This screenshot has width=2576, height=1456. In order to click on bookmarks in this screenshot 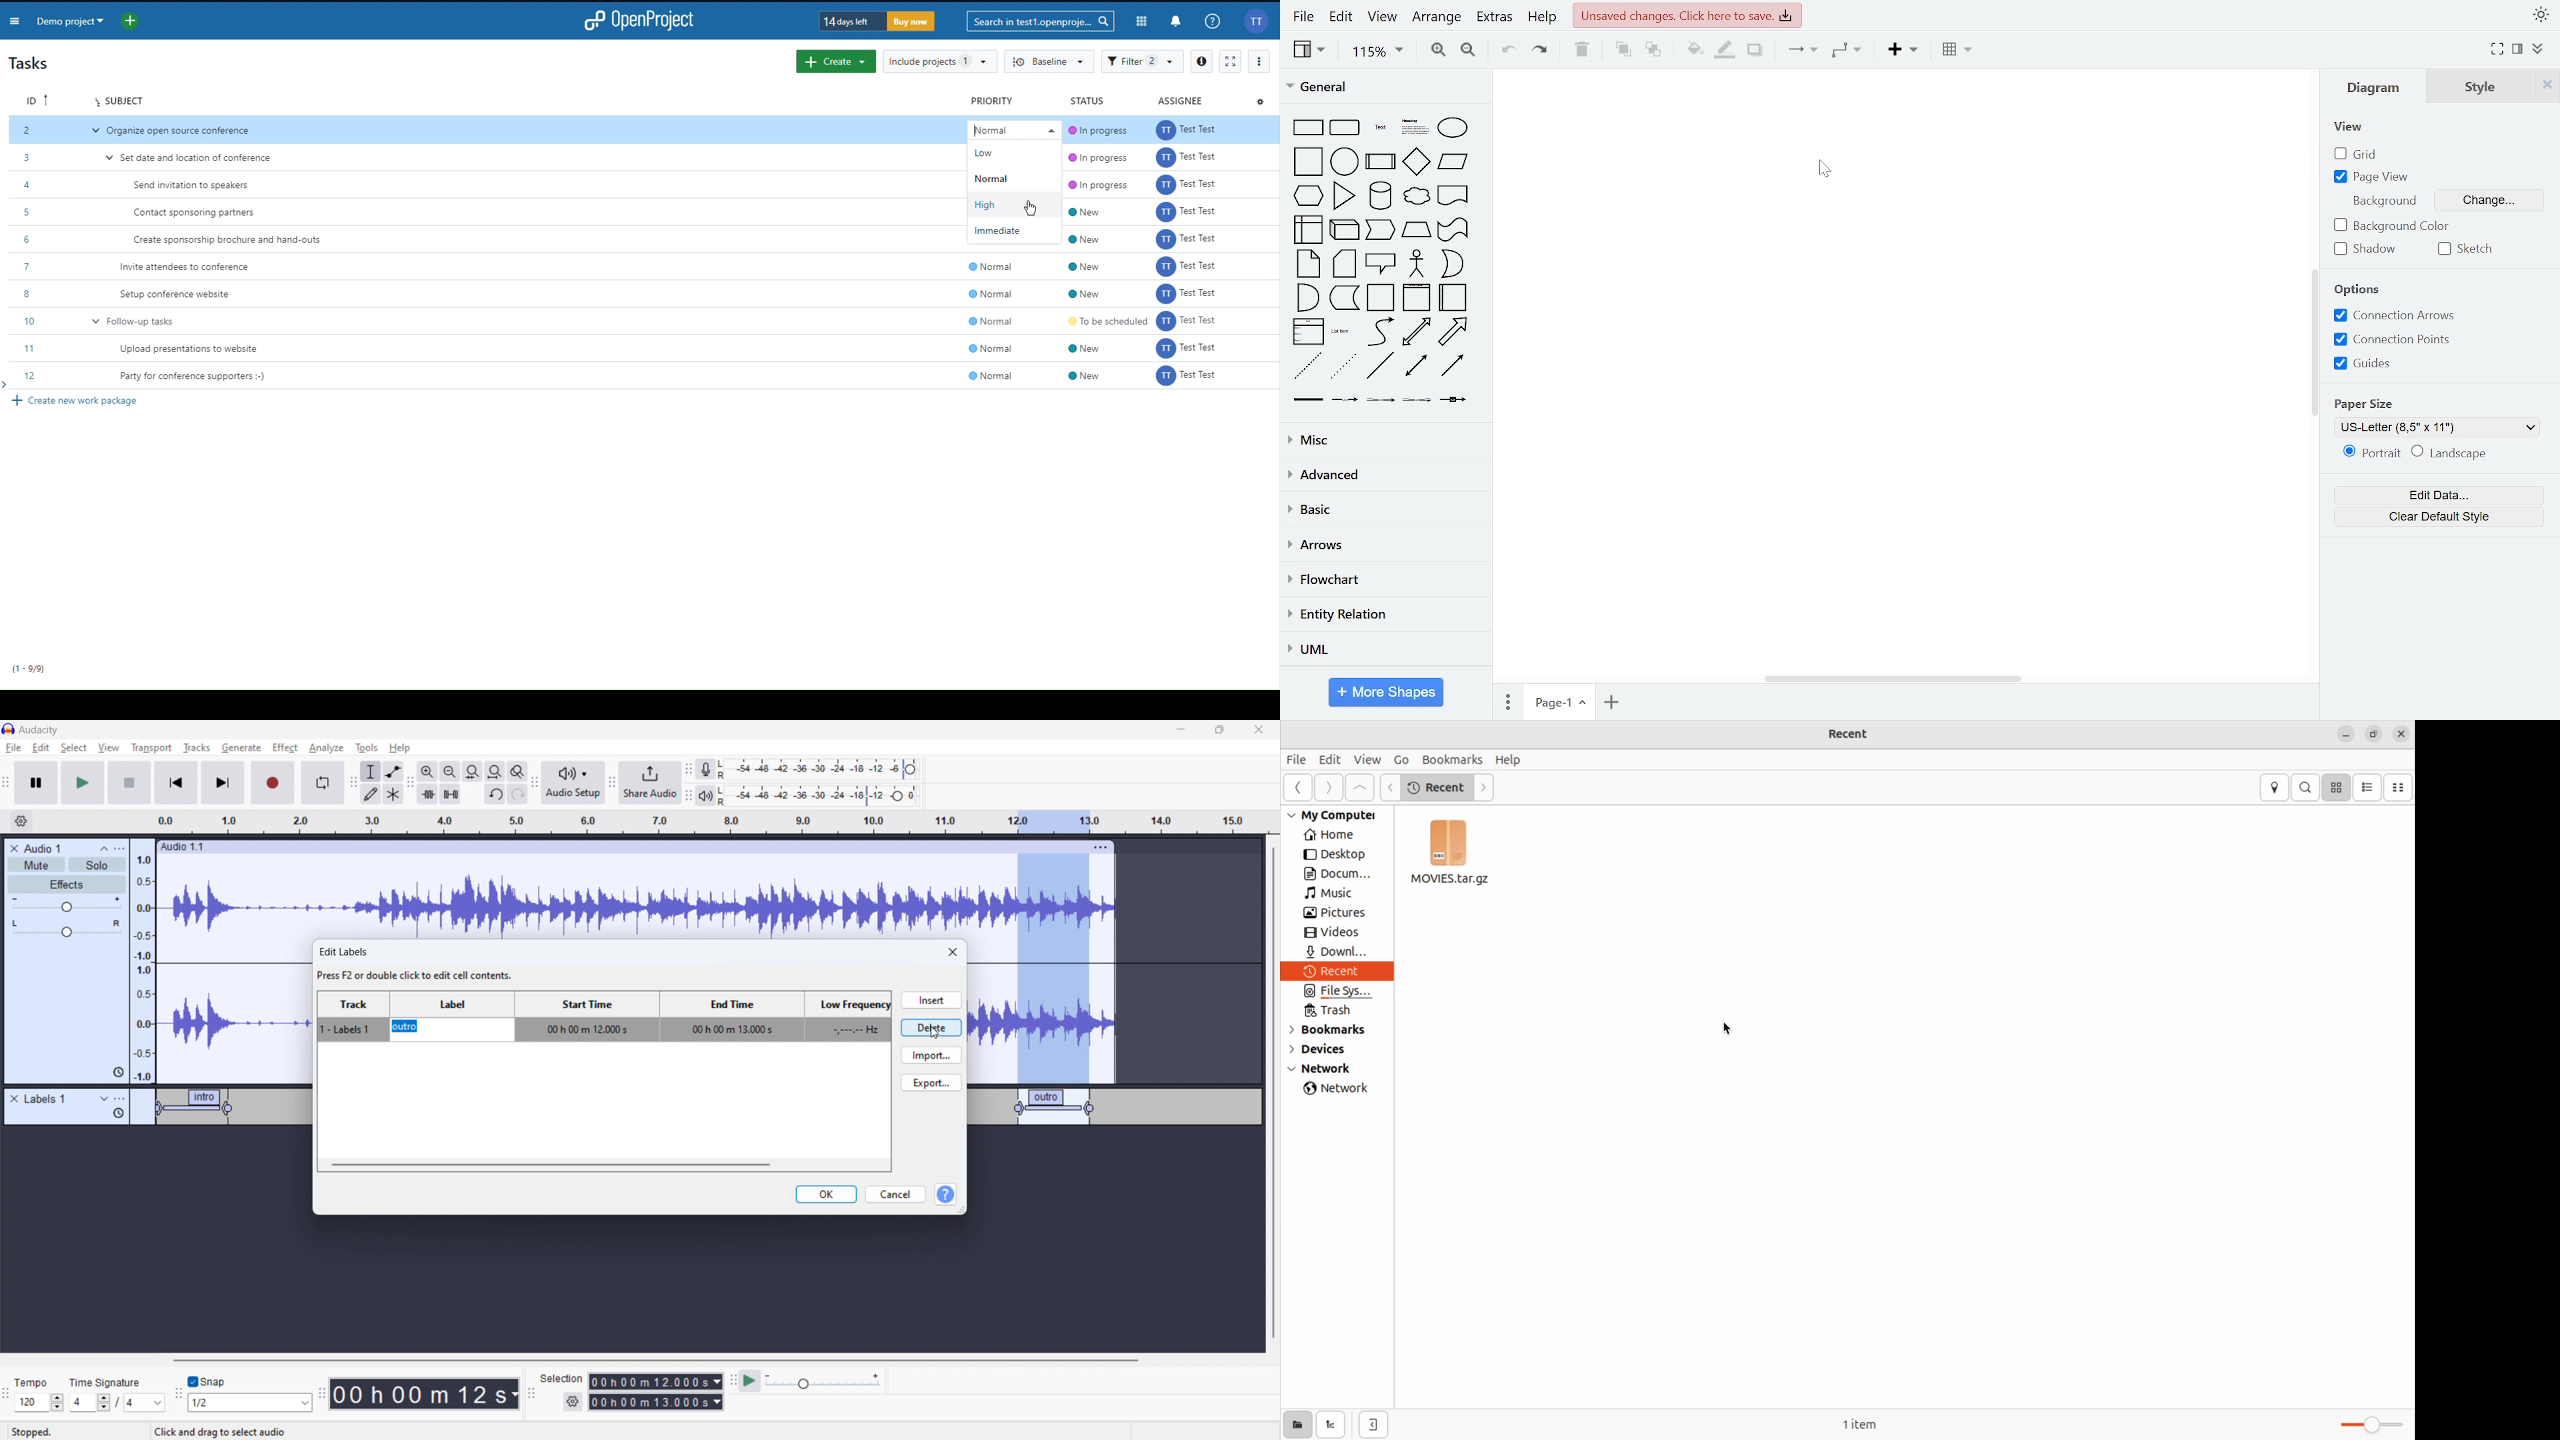, I will do `click(1450, 760)`.